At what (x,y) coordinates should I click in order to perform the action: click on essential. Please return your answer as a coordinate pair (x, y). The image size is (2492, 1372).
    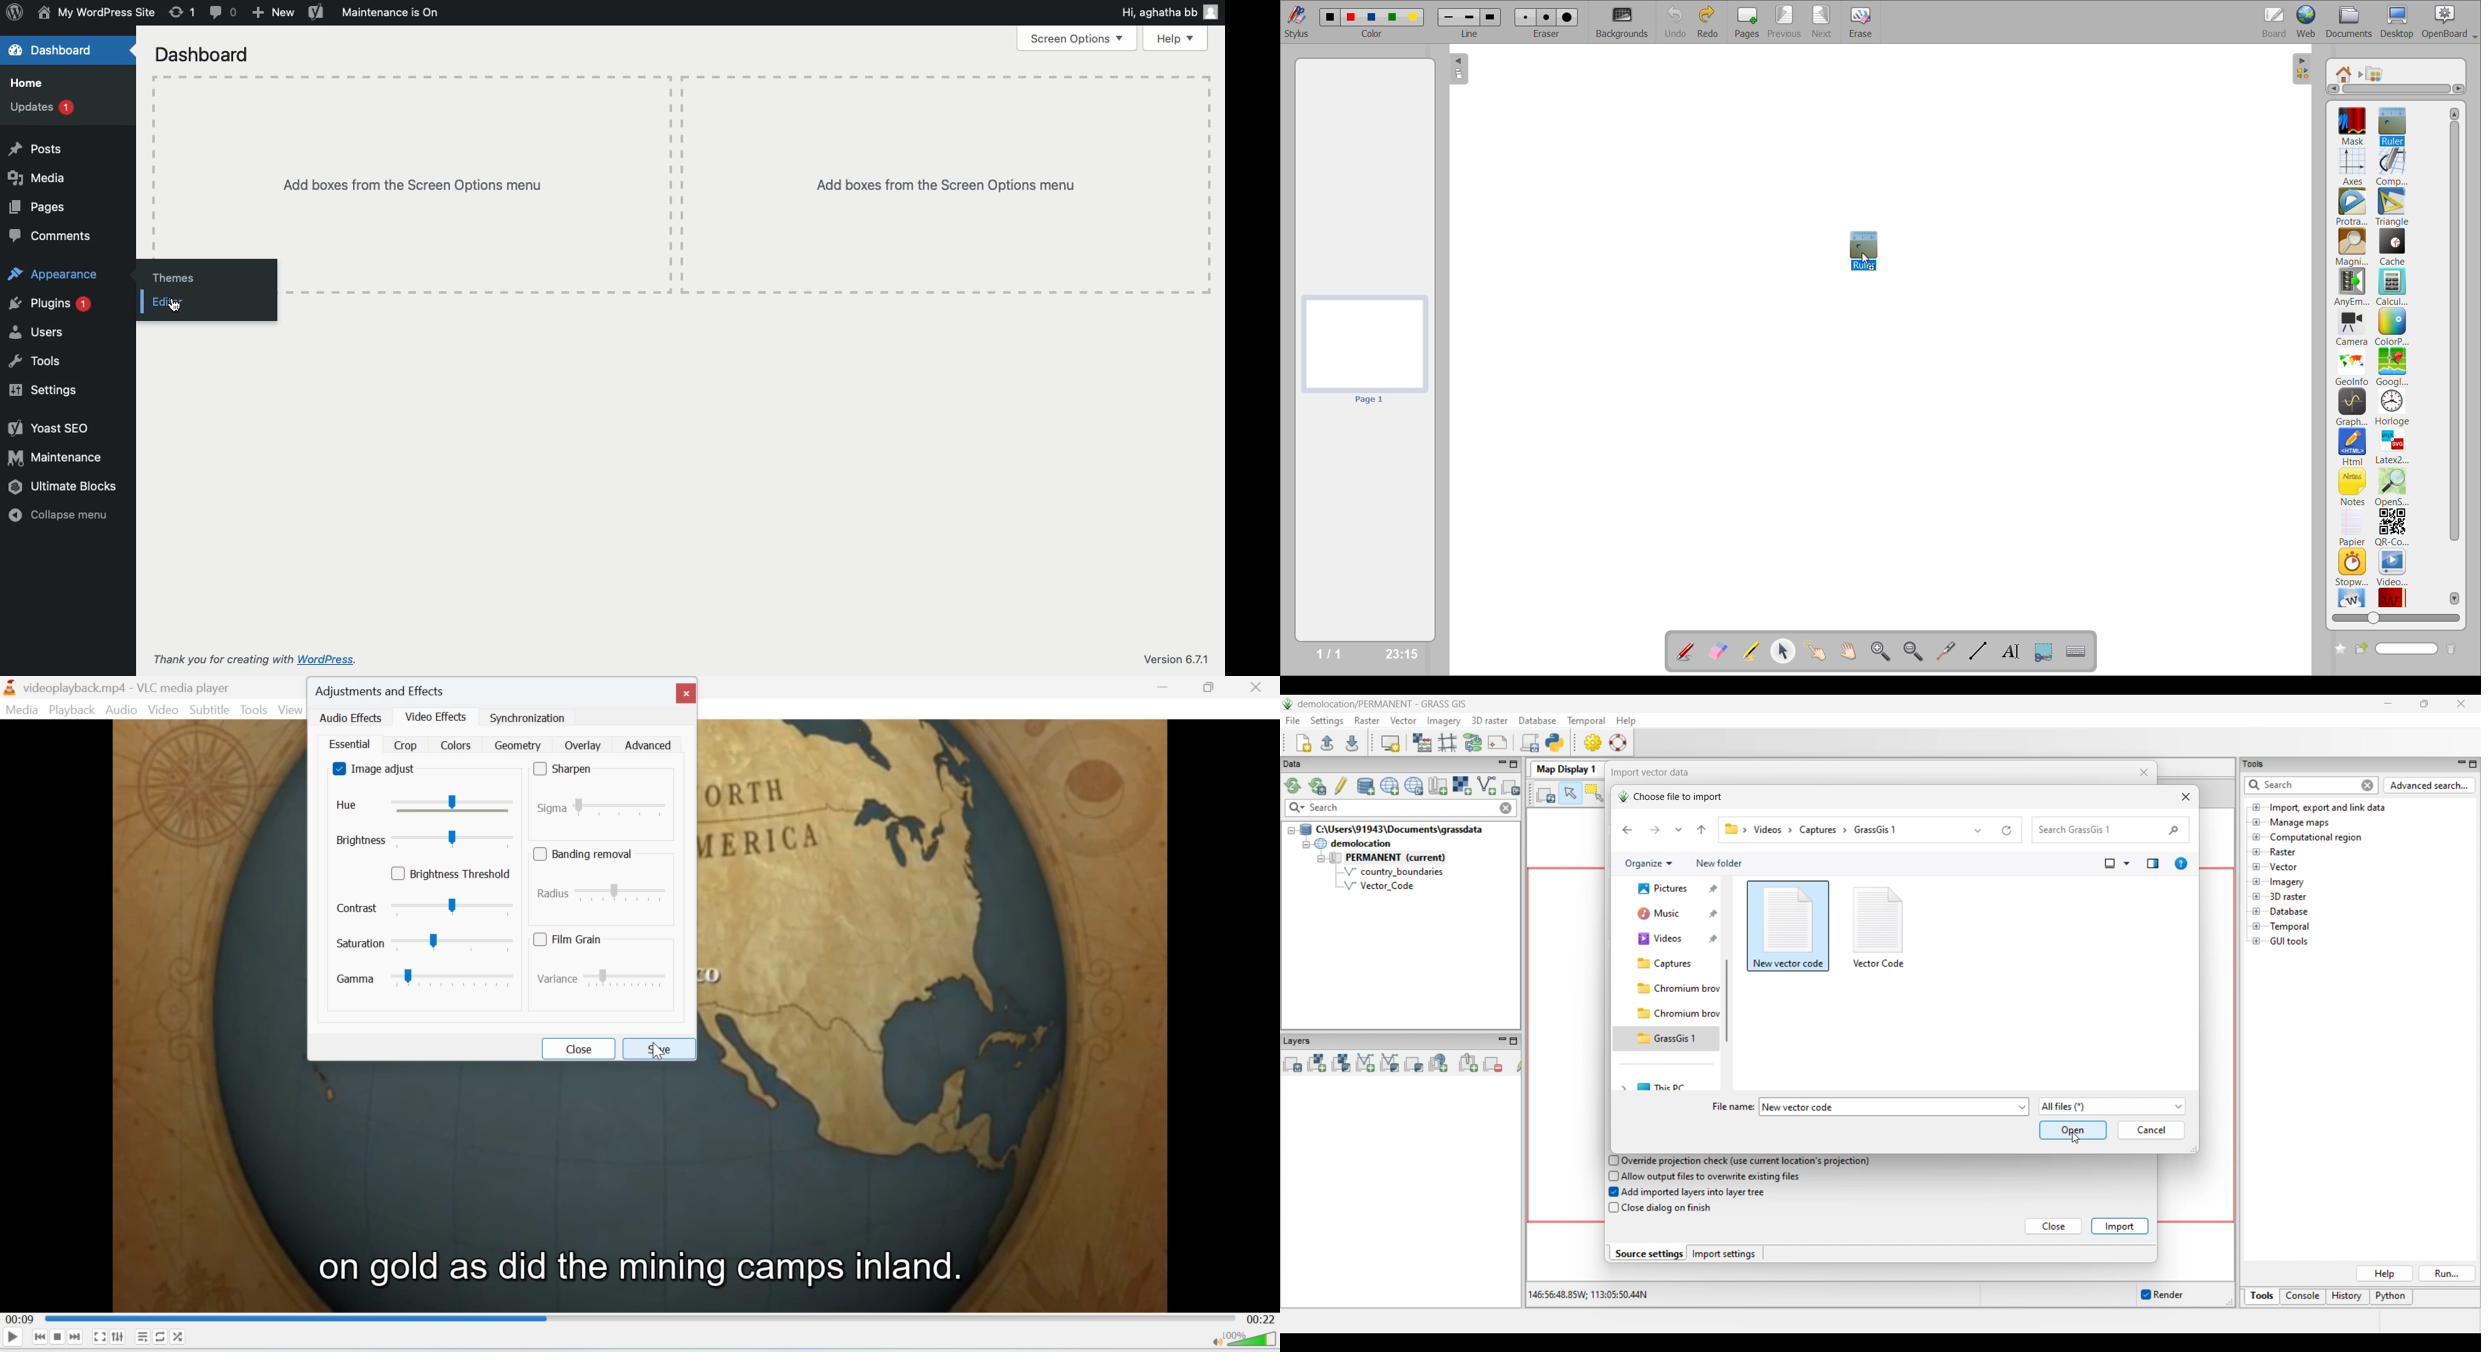
    Looking at the image, I should click on (349, 744).